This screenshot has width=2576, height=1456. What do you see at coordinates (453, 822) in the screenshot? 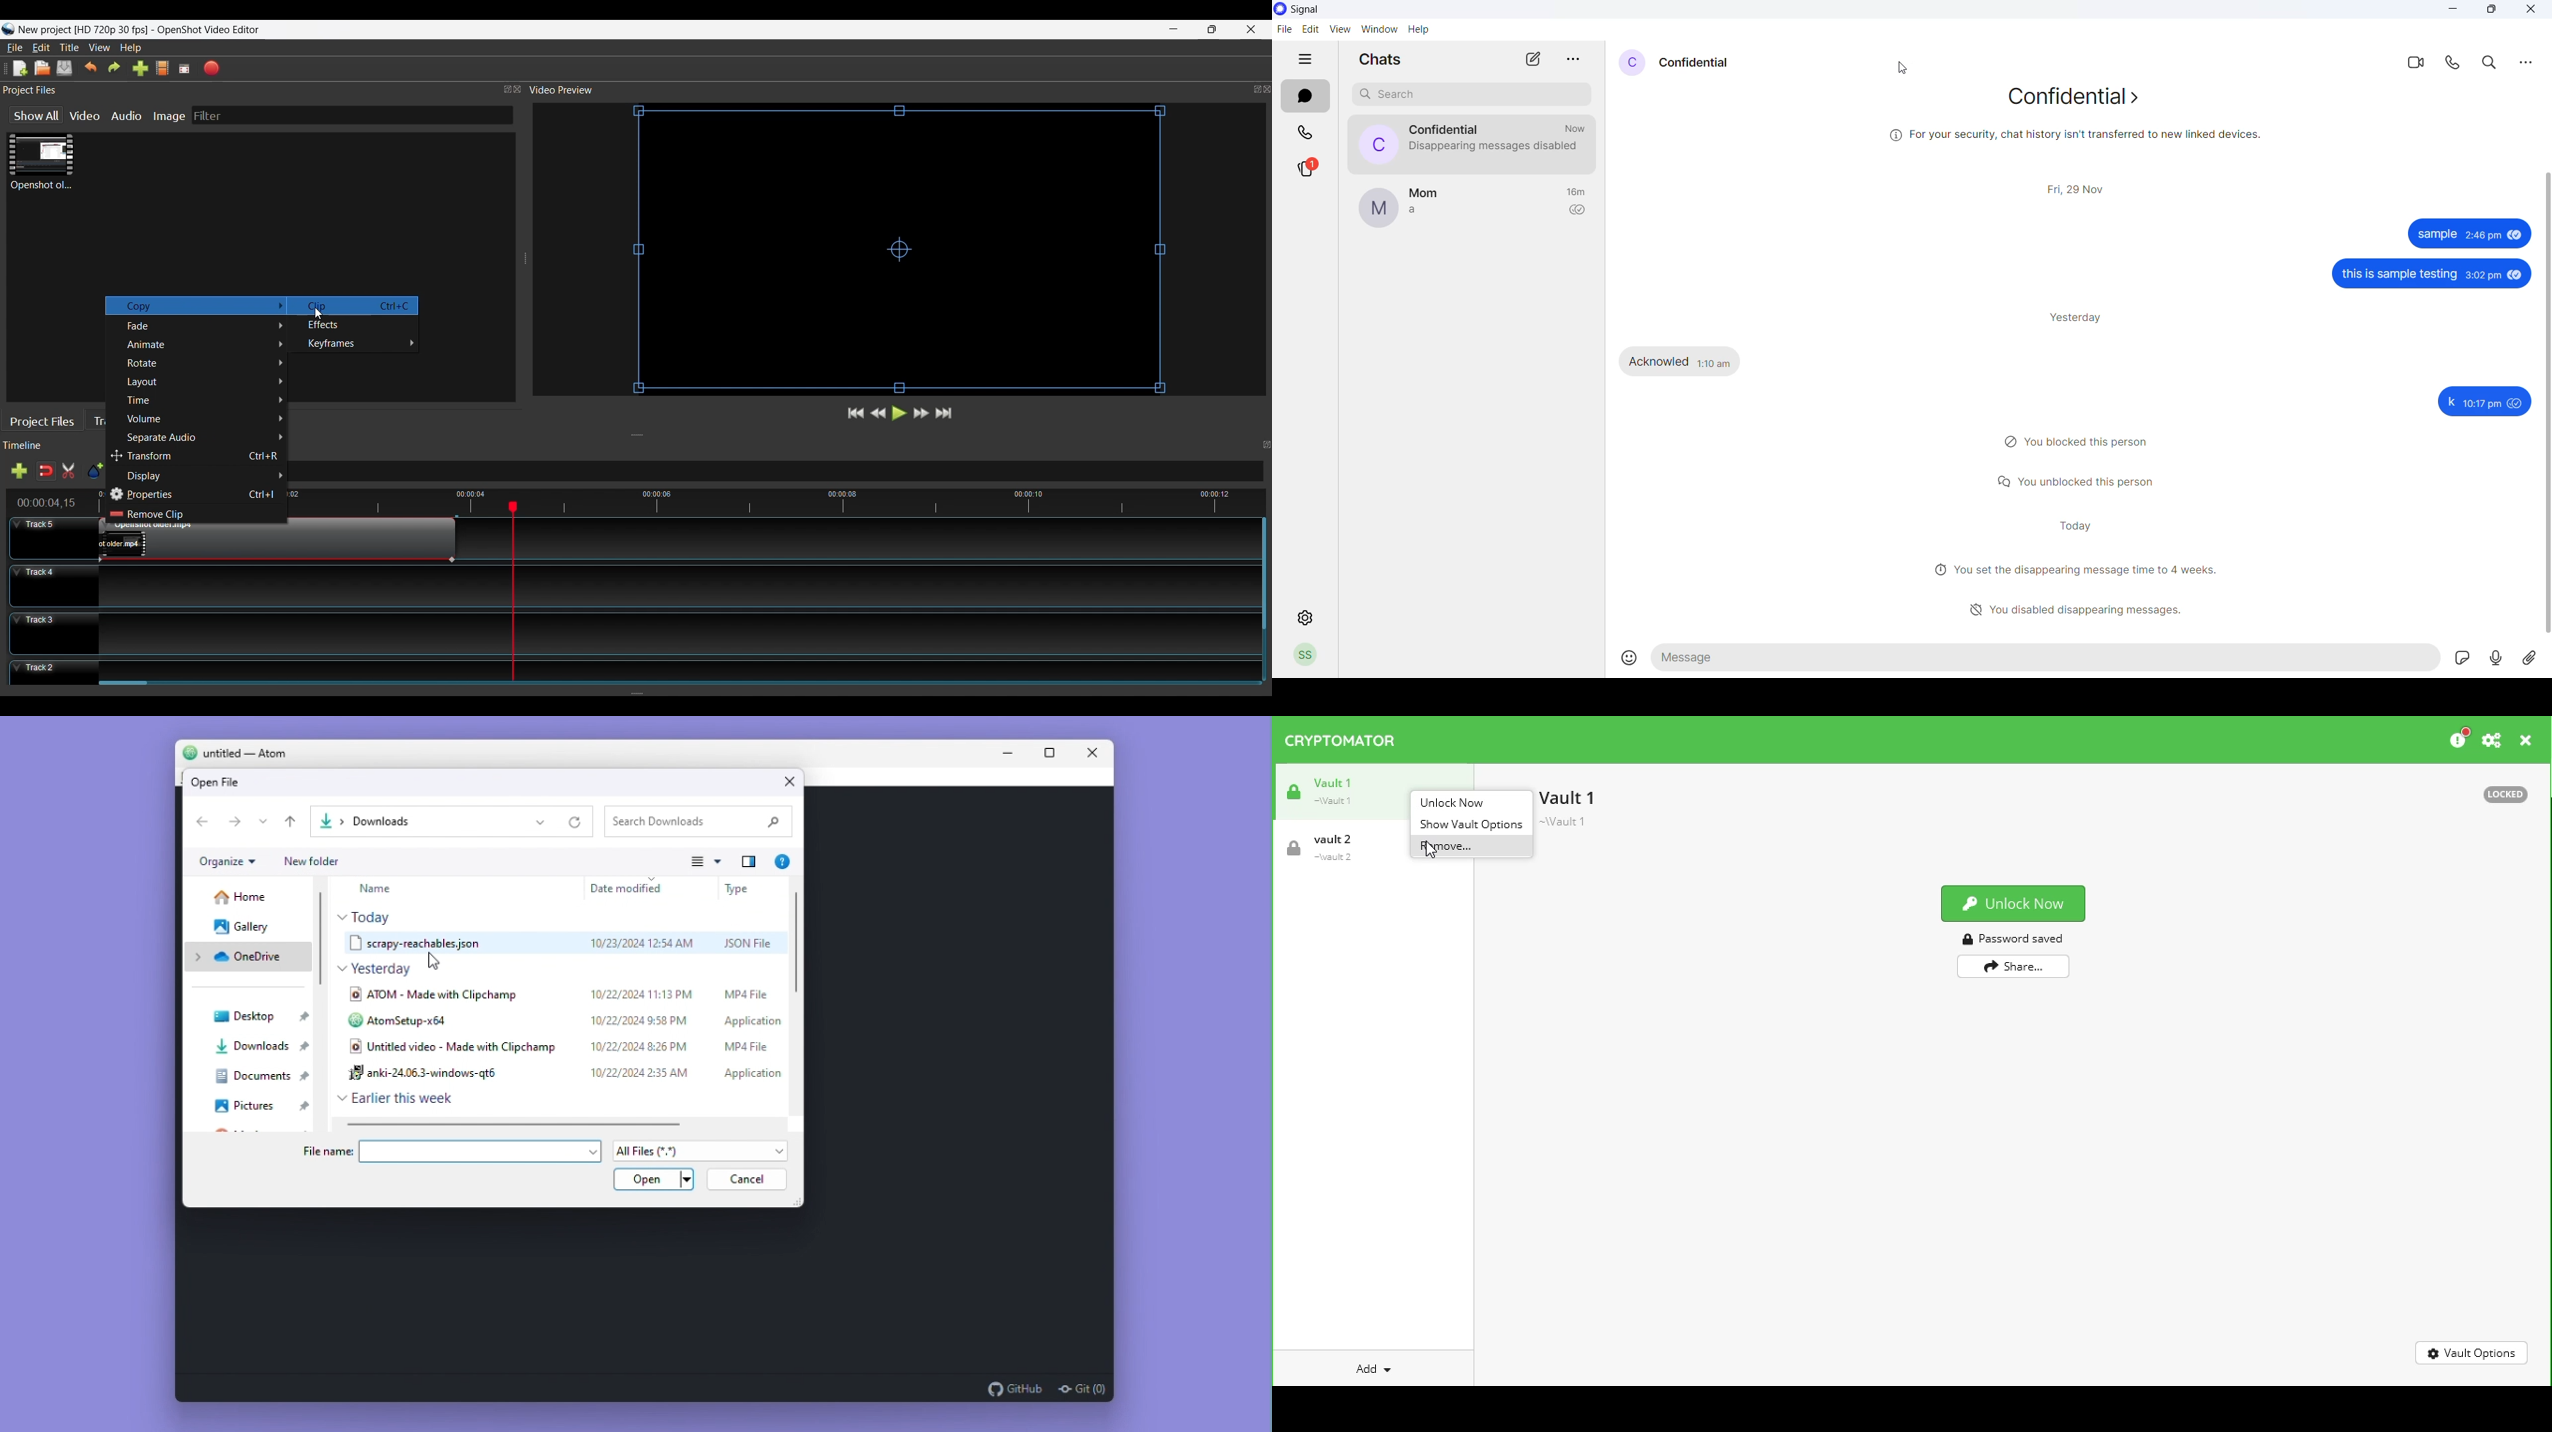
I see `Downloads` at bounding box center [453, 822].